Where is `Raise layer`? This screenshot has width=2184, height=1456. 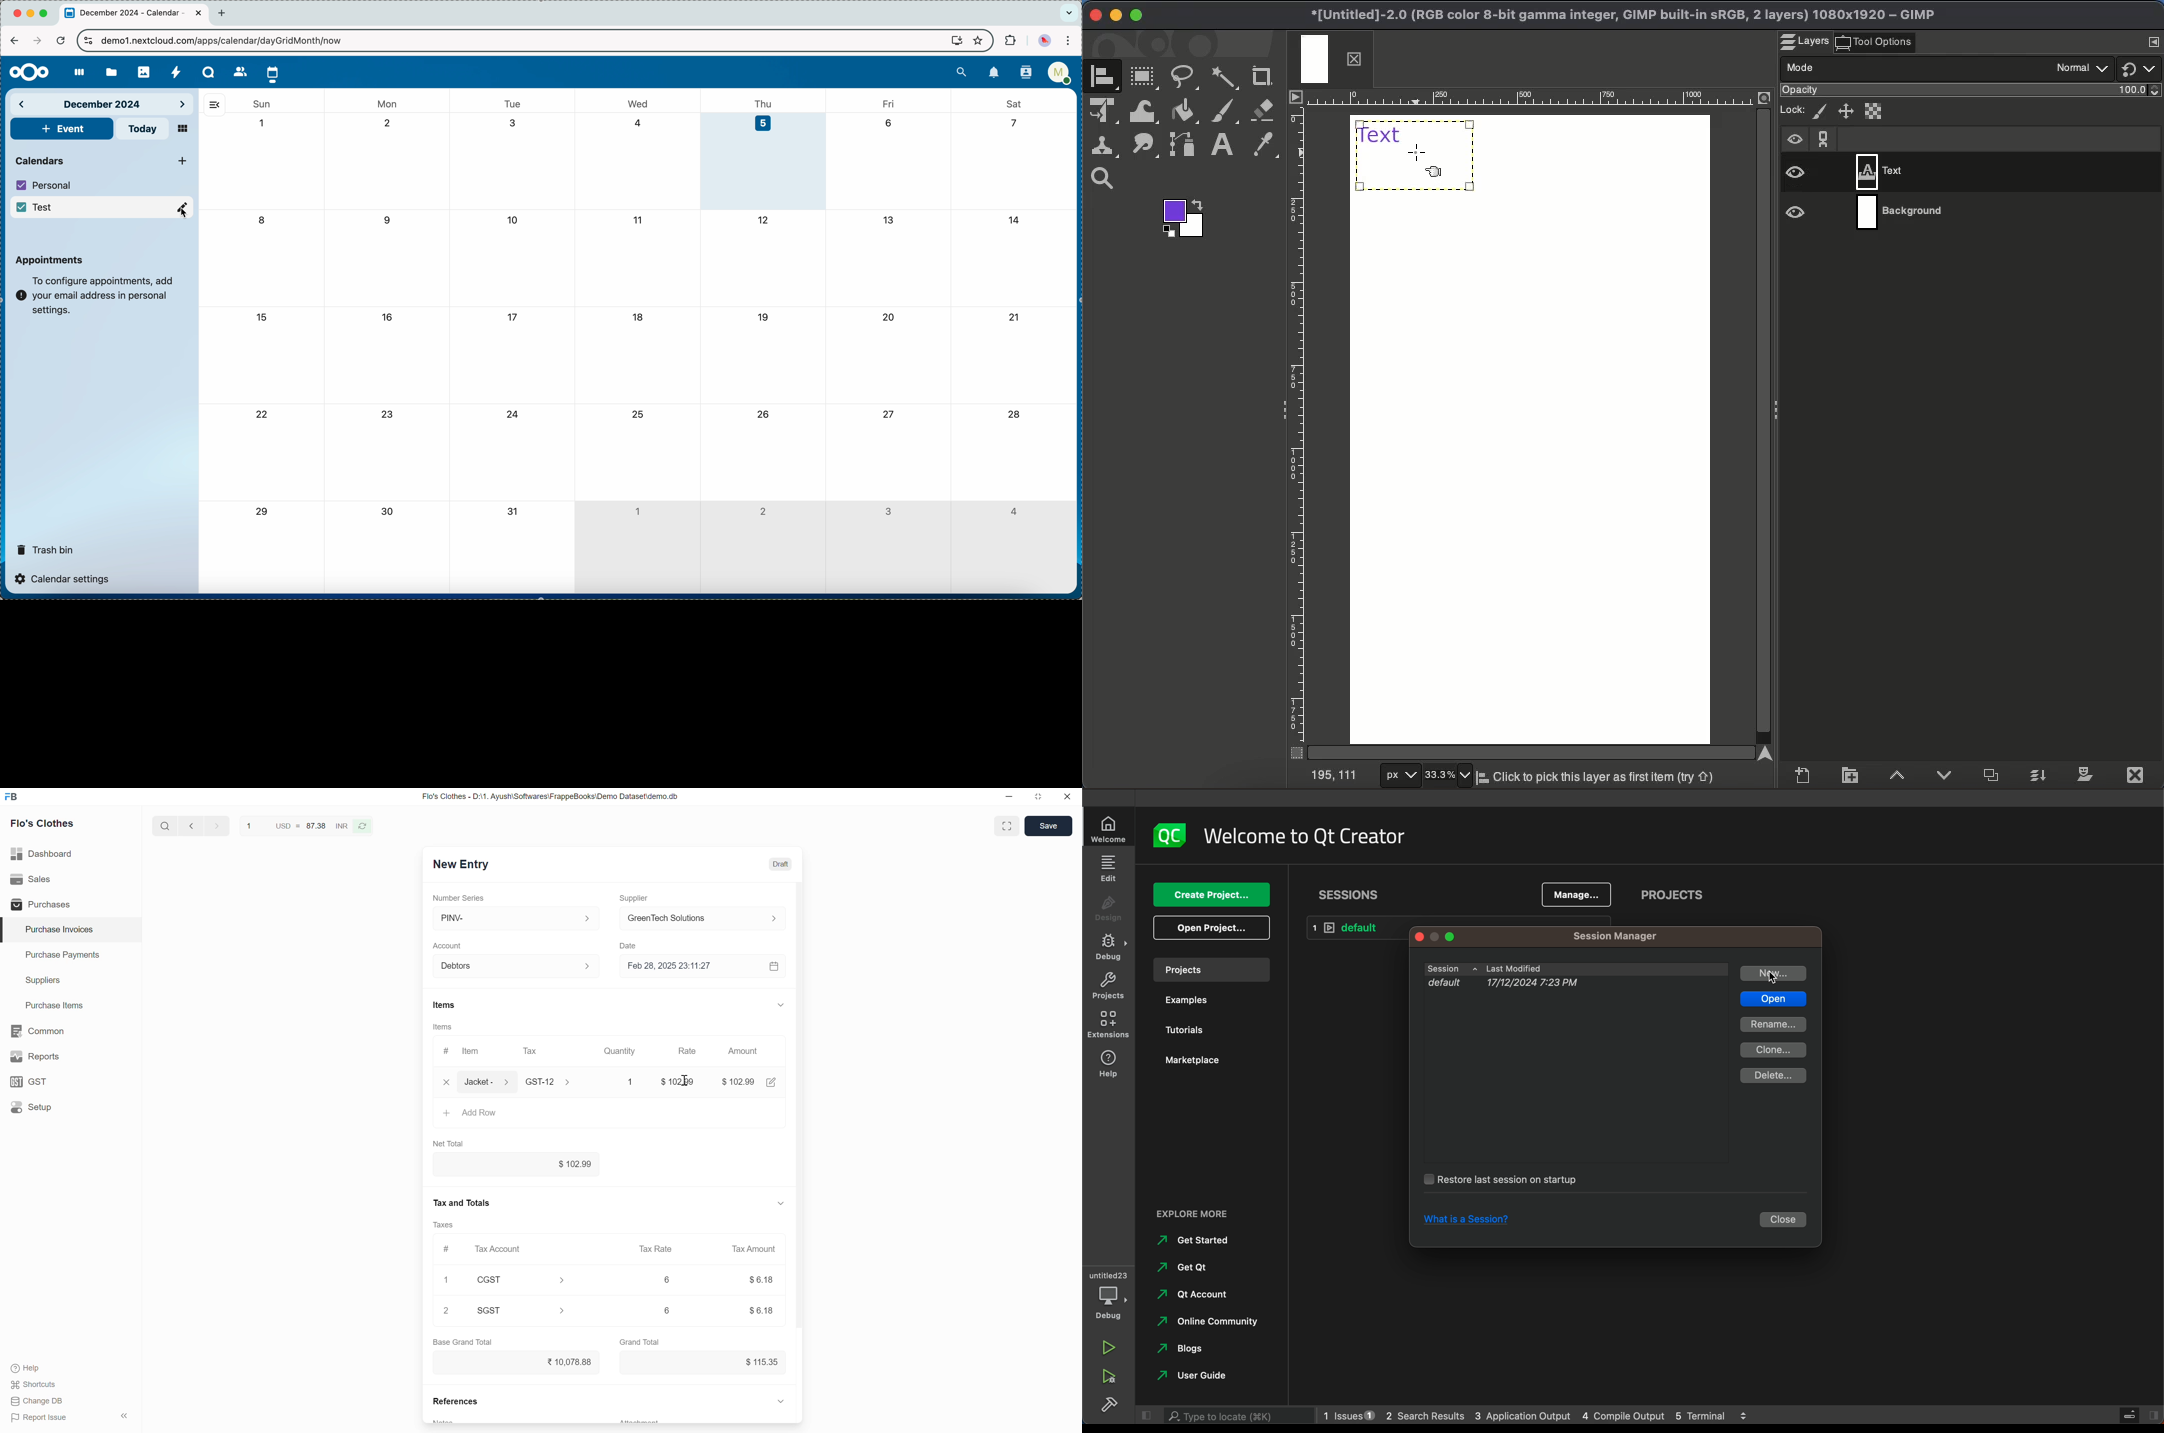
Raise layer is located at coordinates (1900, 776).